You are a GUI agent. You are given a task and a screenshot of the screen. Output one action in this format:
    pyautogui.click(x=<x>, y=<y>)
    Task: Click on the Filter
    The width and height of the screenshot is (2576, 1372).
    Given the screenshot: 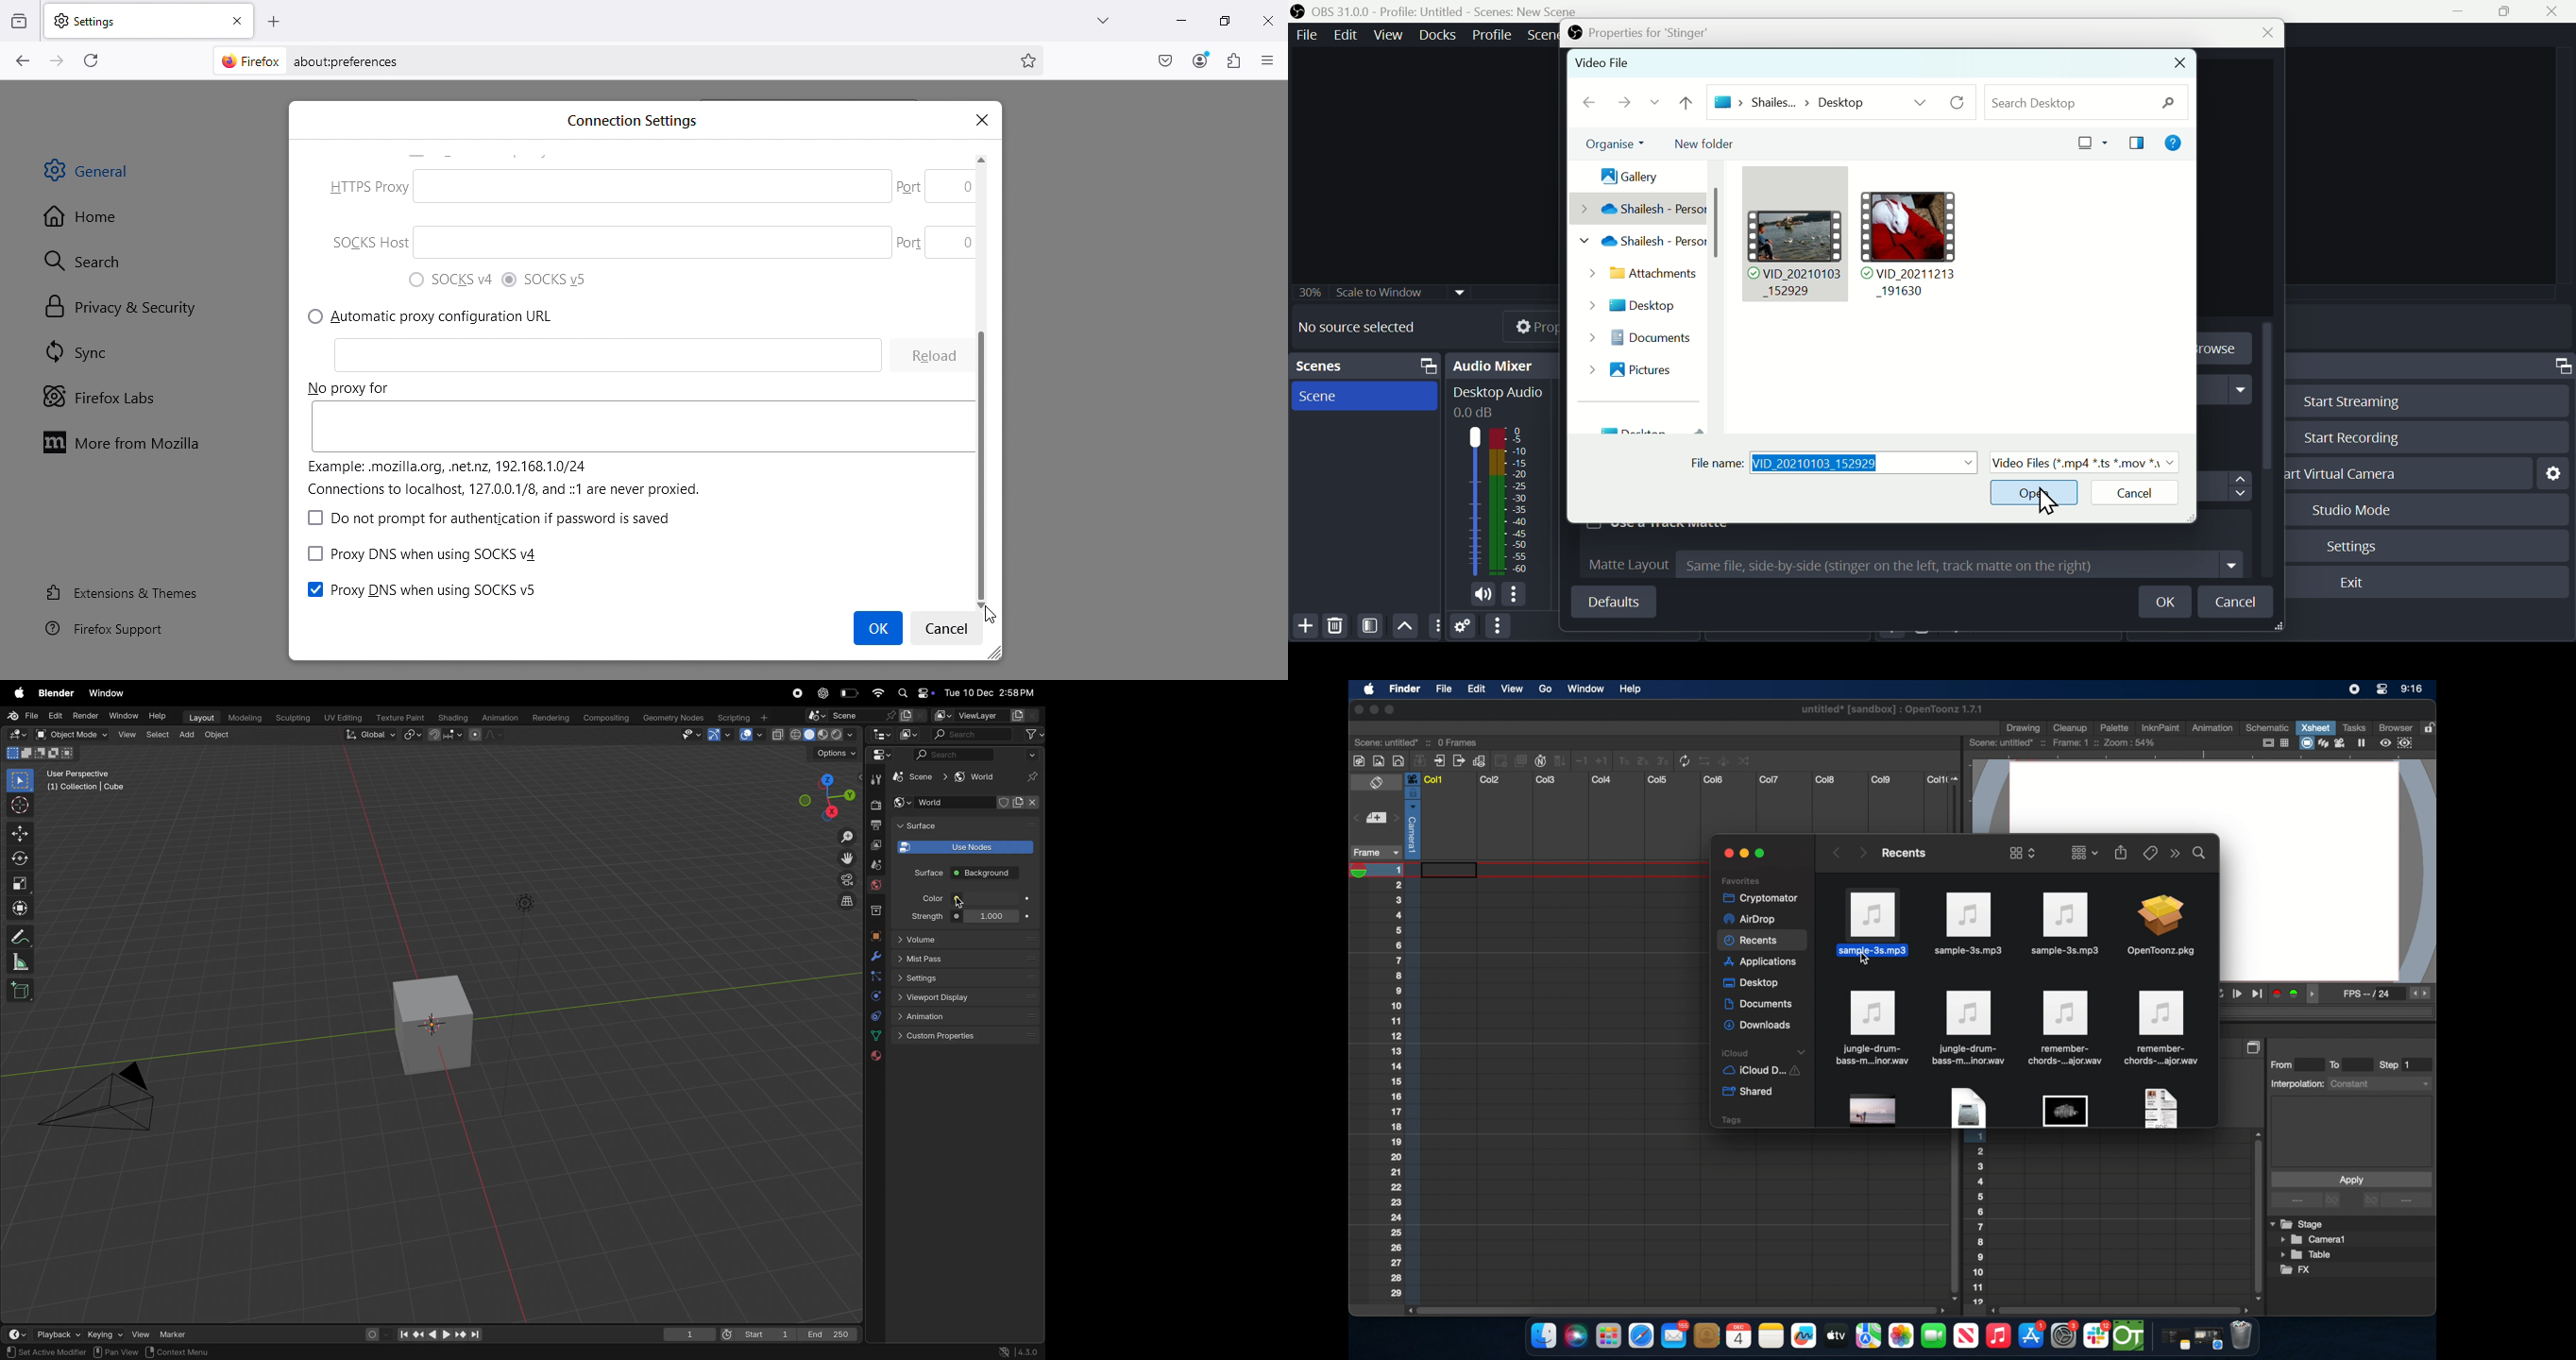 What is the action you would take?
    pyautogui.click(x=1033, y=754)
    